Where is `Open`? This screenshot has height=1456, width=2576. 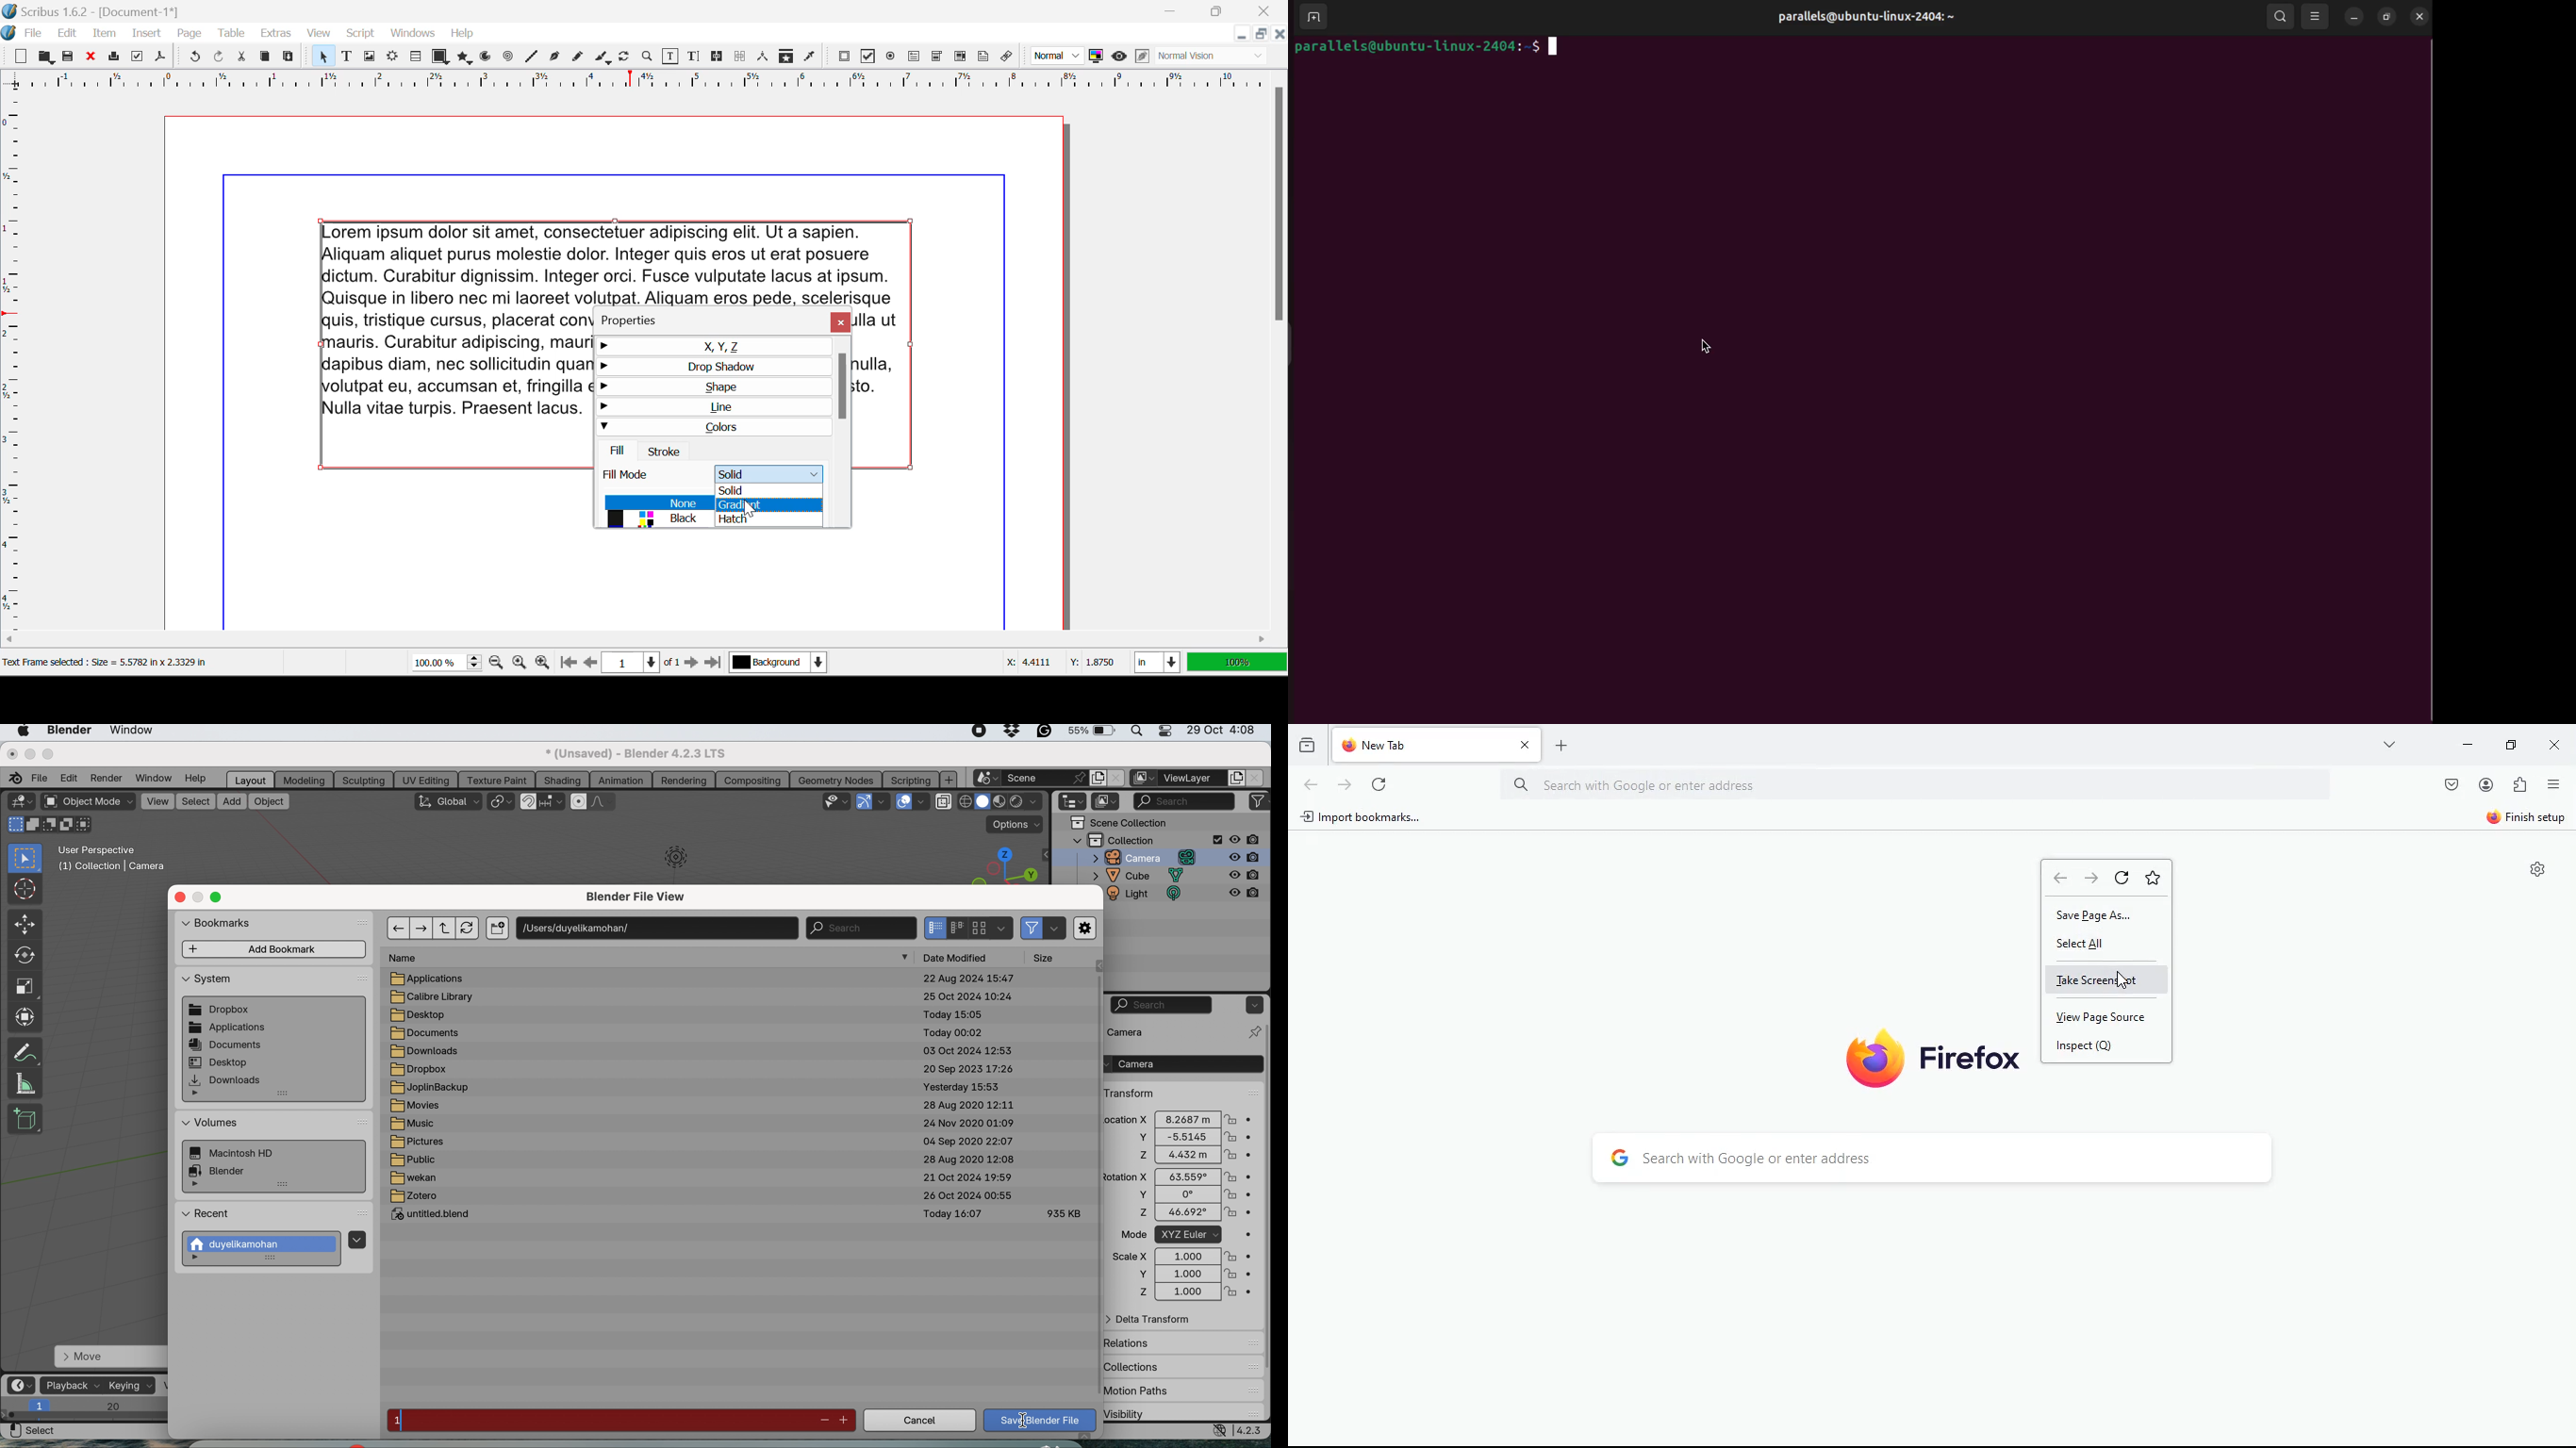
Open is located at coordinates (47, 57).